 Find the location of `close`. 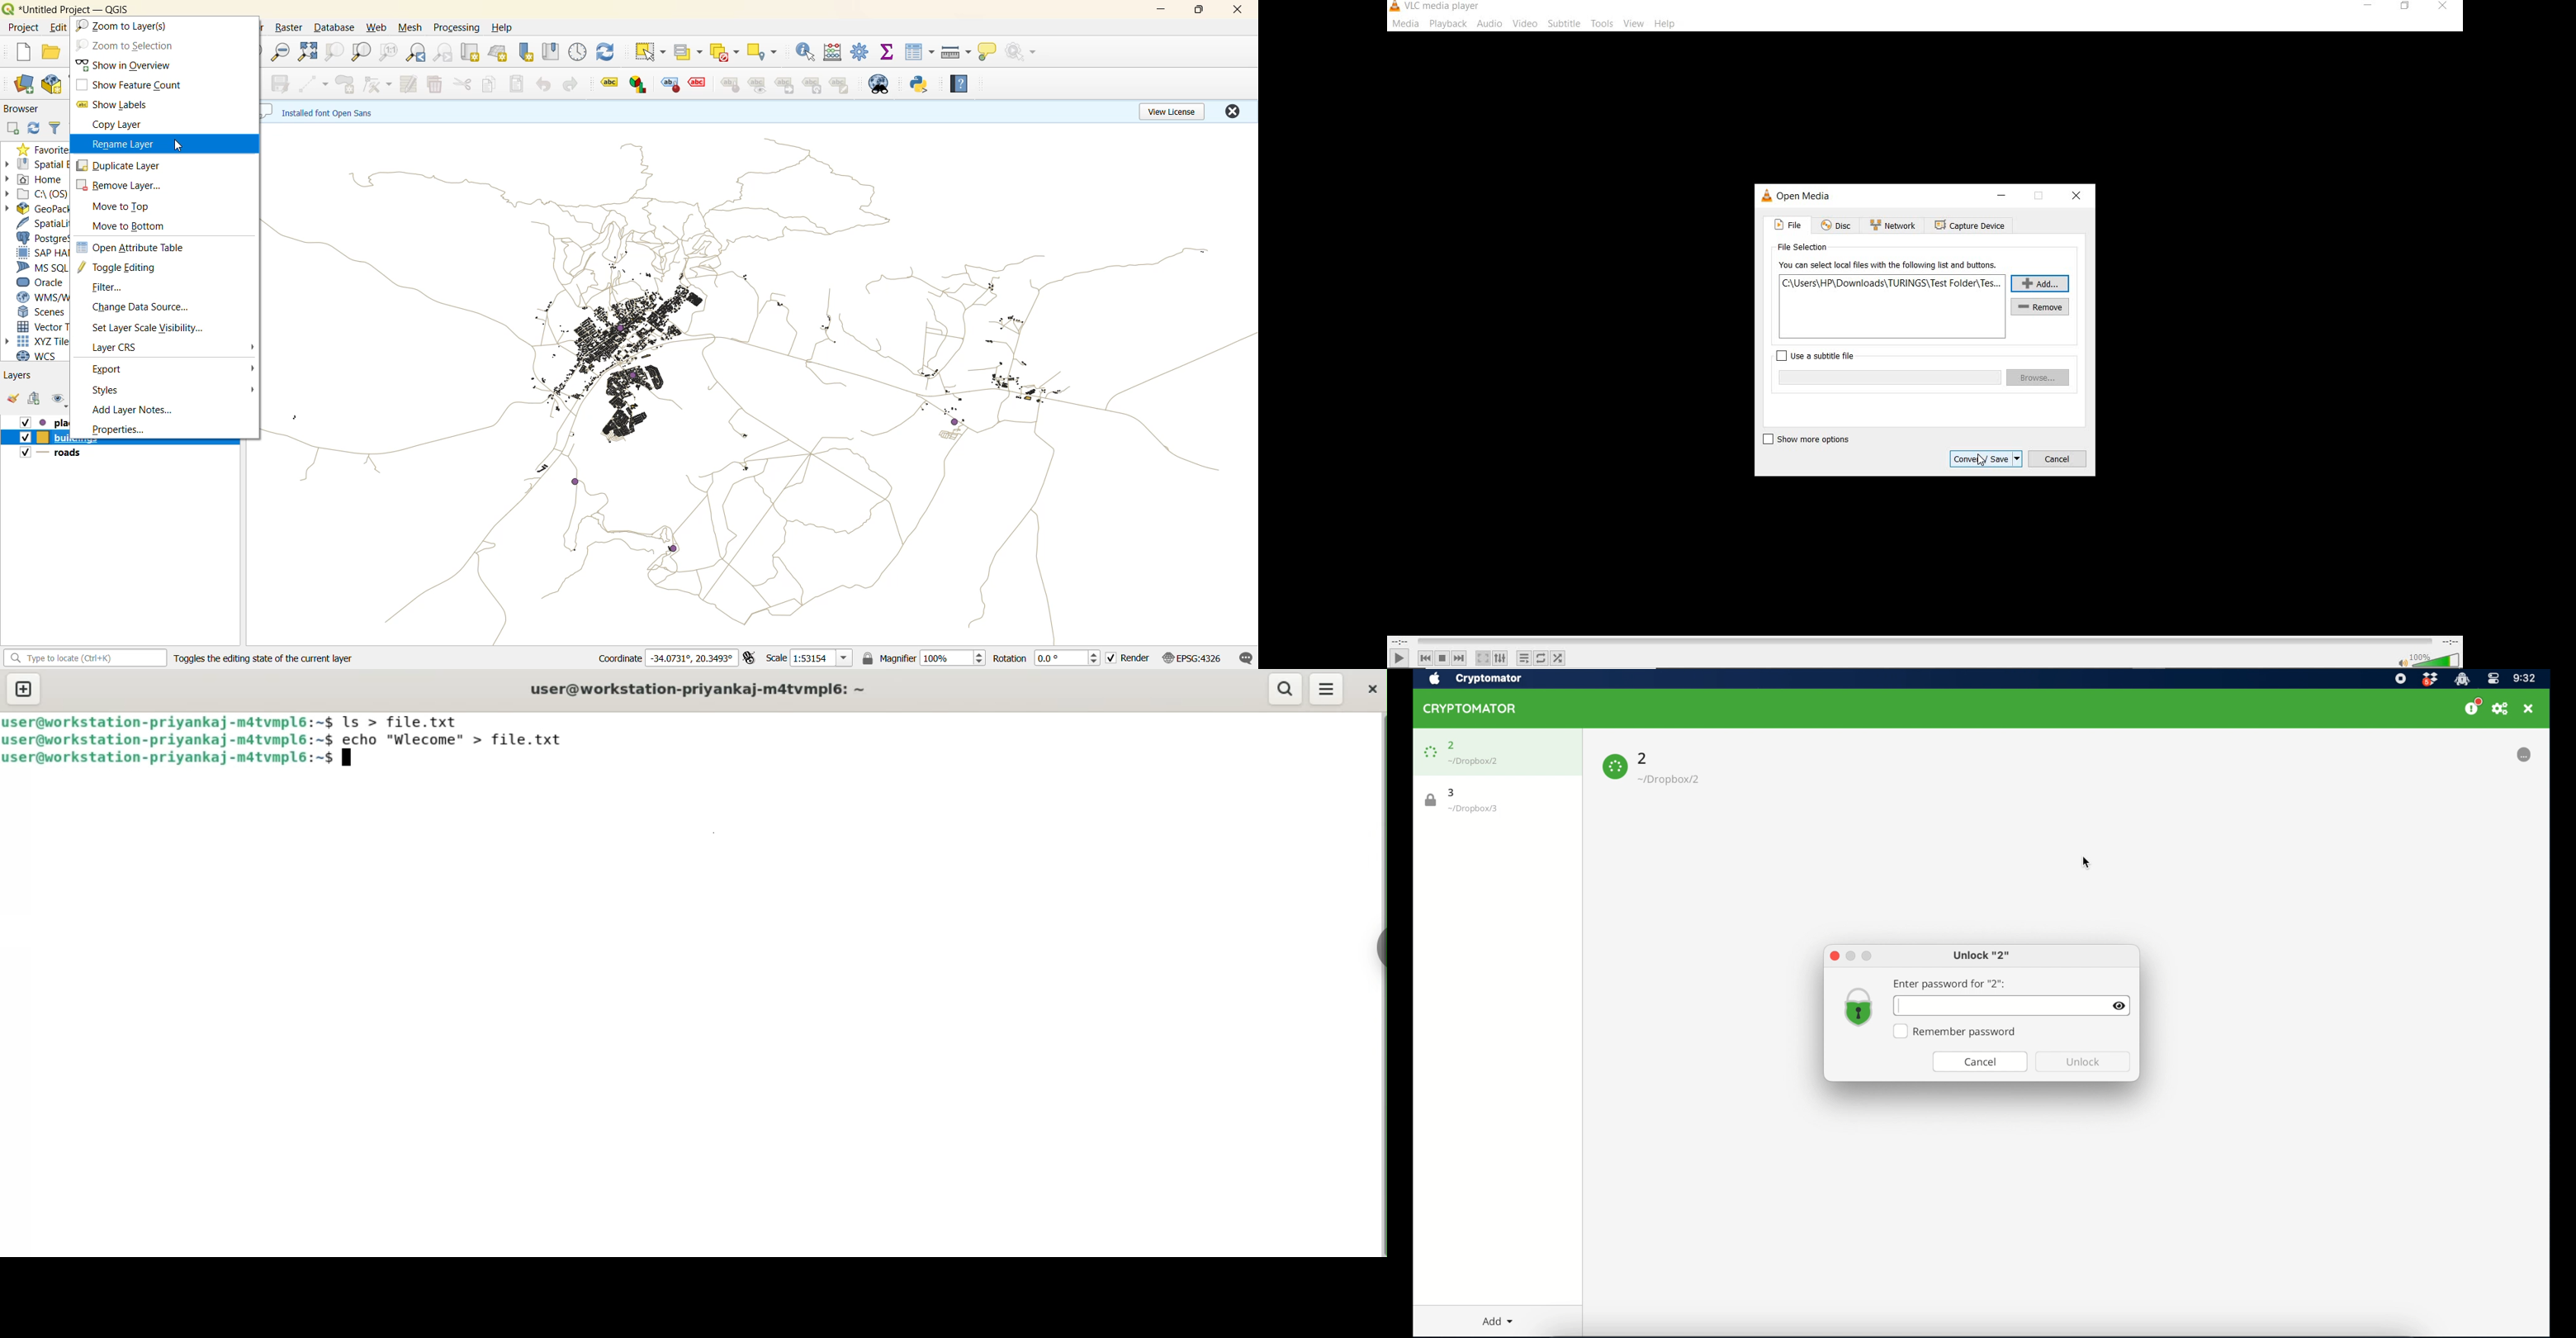

close is located at coordinates (1231, 110).